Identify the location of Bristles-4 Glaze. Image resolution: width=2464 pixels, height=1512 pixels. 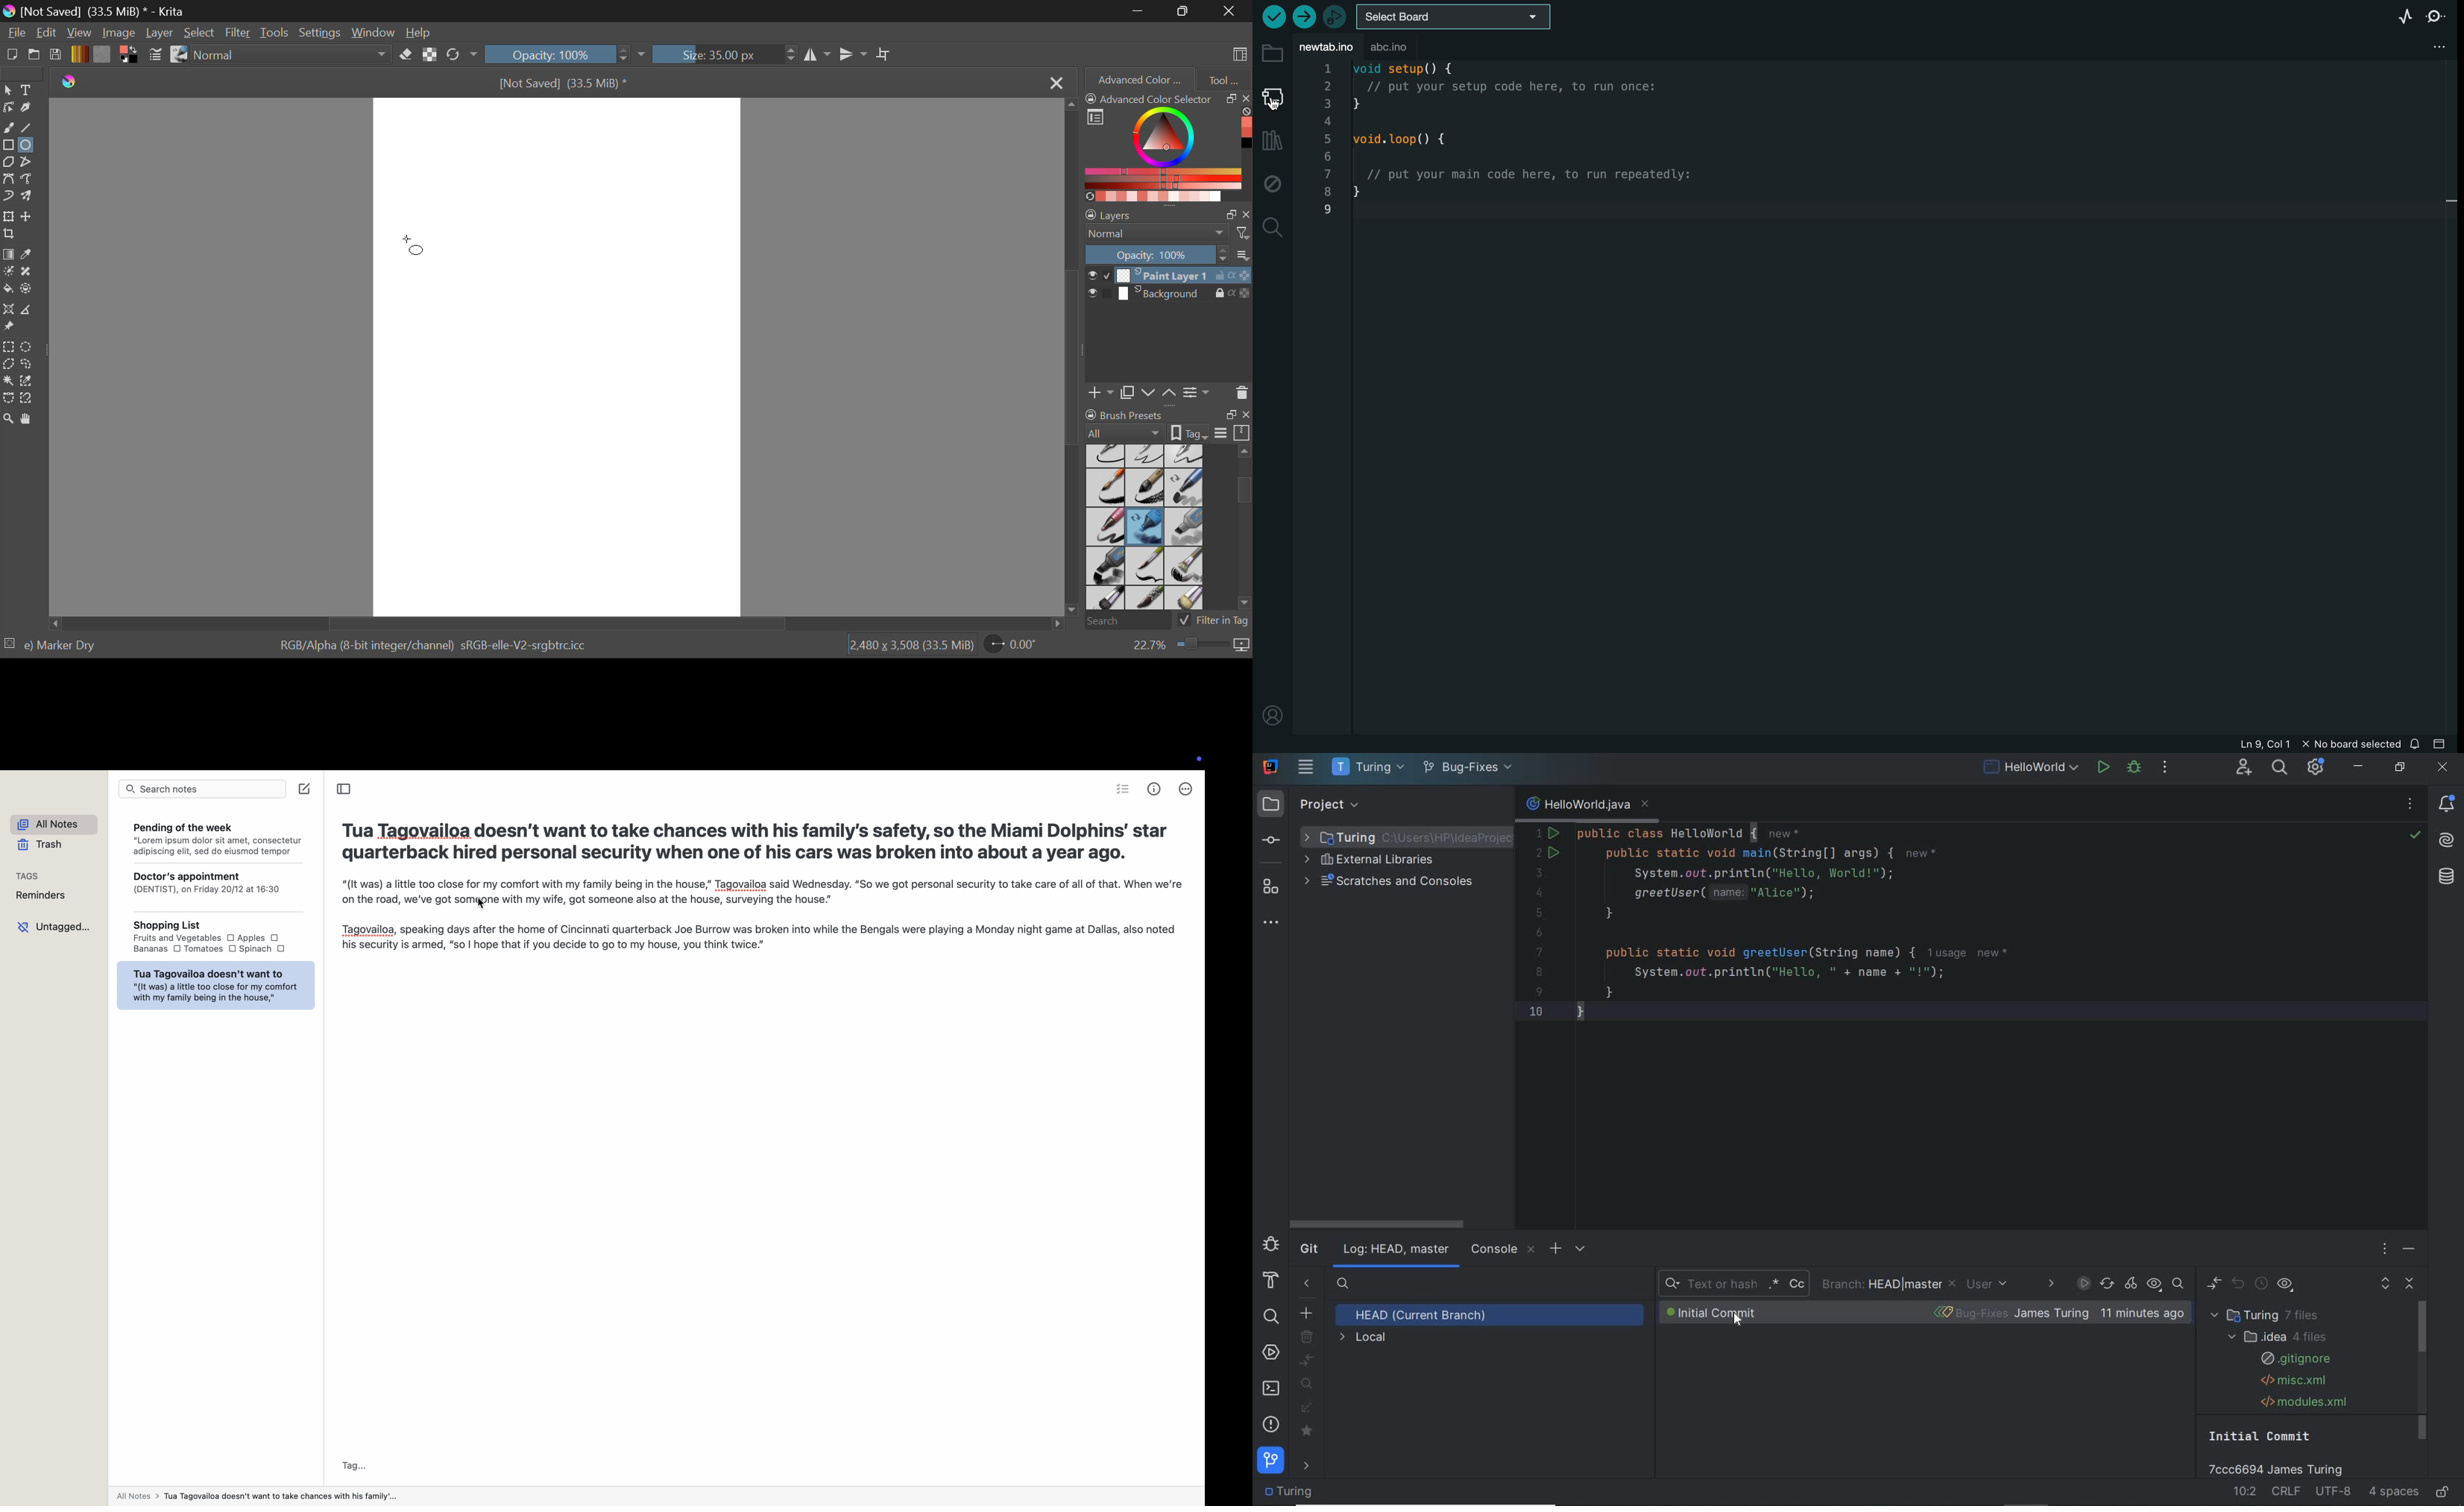
(1147, 600).